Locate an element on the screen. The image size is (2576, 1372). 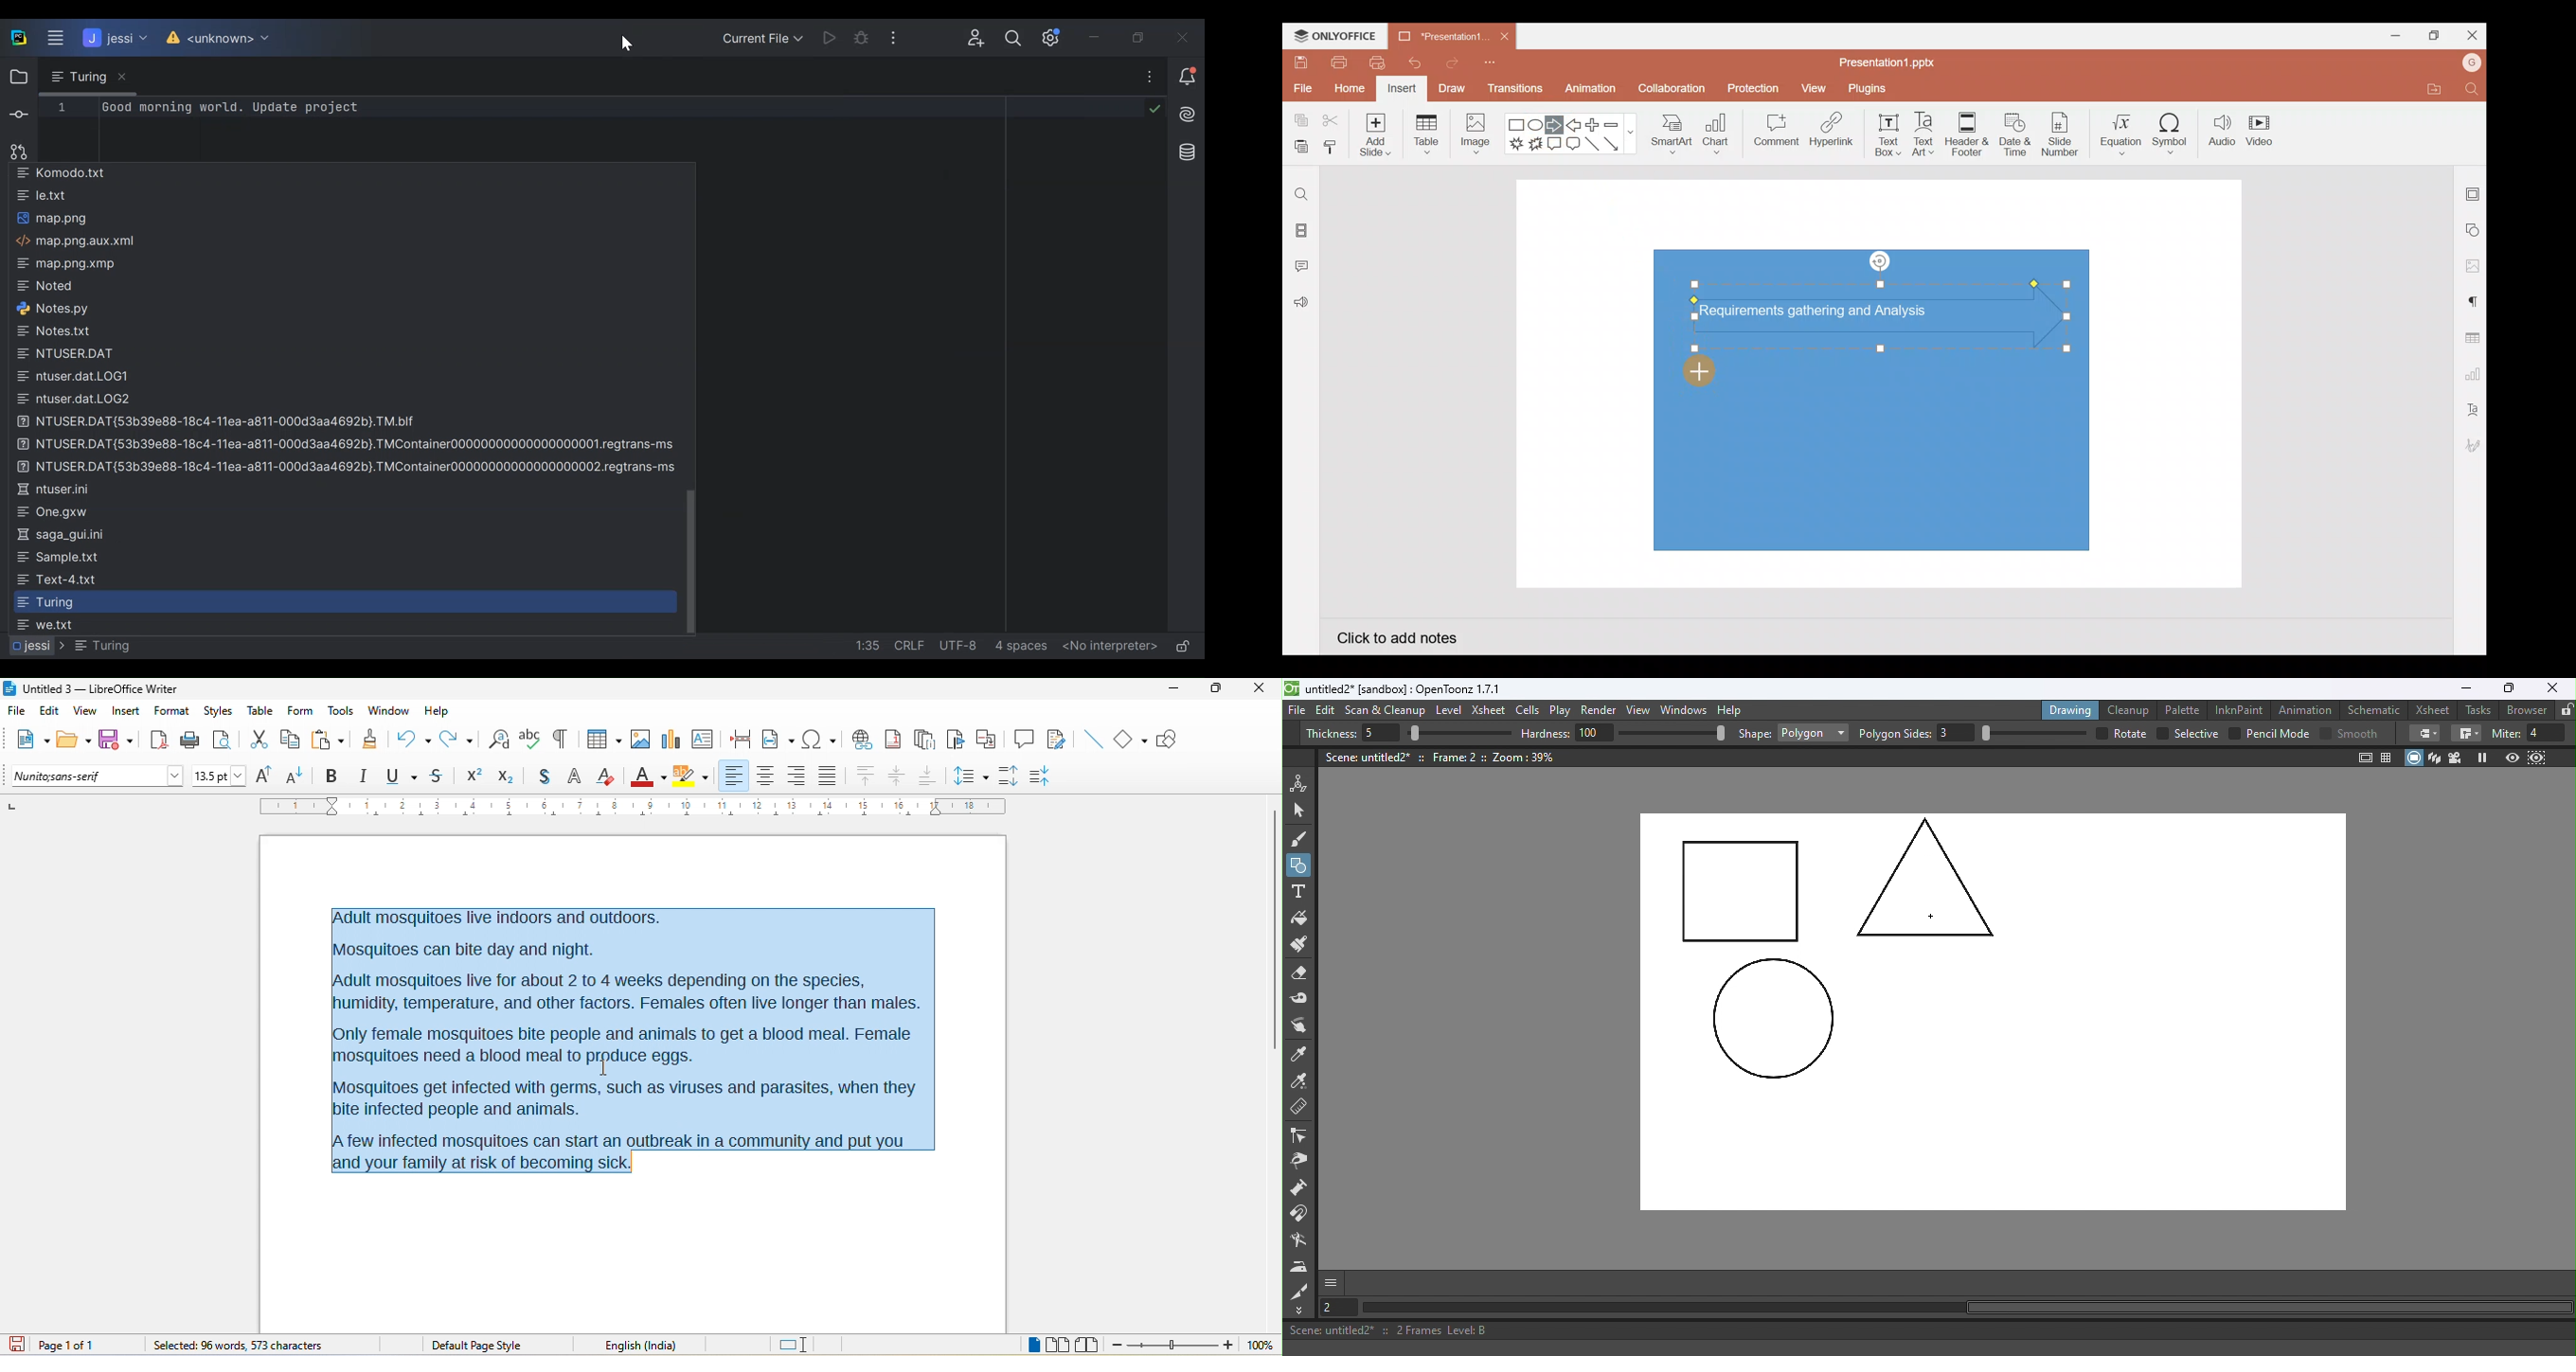
Customize quick access toolbar is located at coordinates (1494, 67).